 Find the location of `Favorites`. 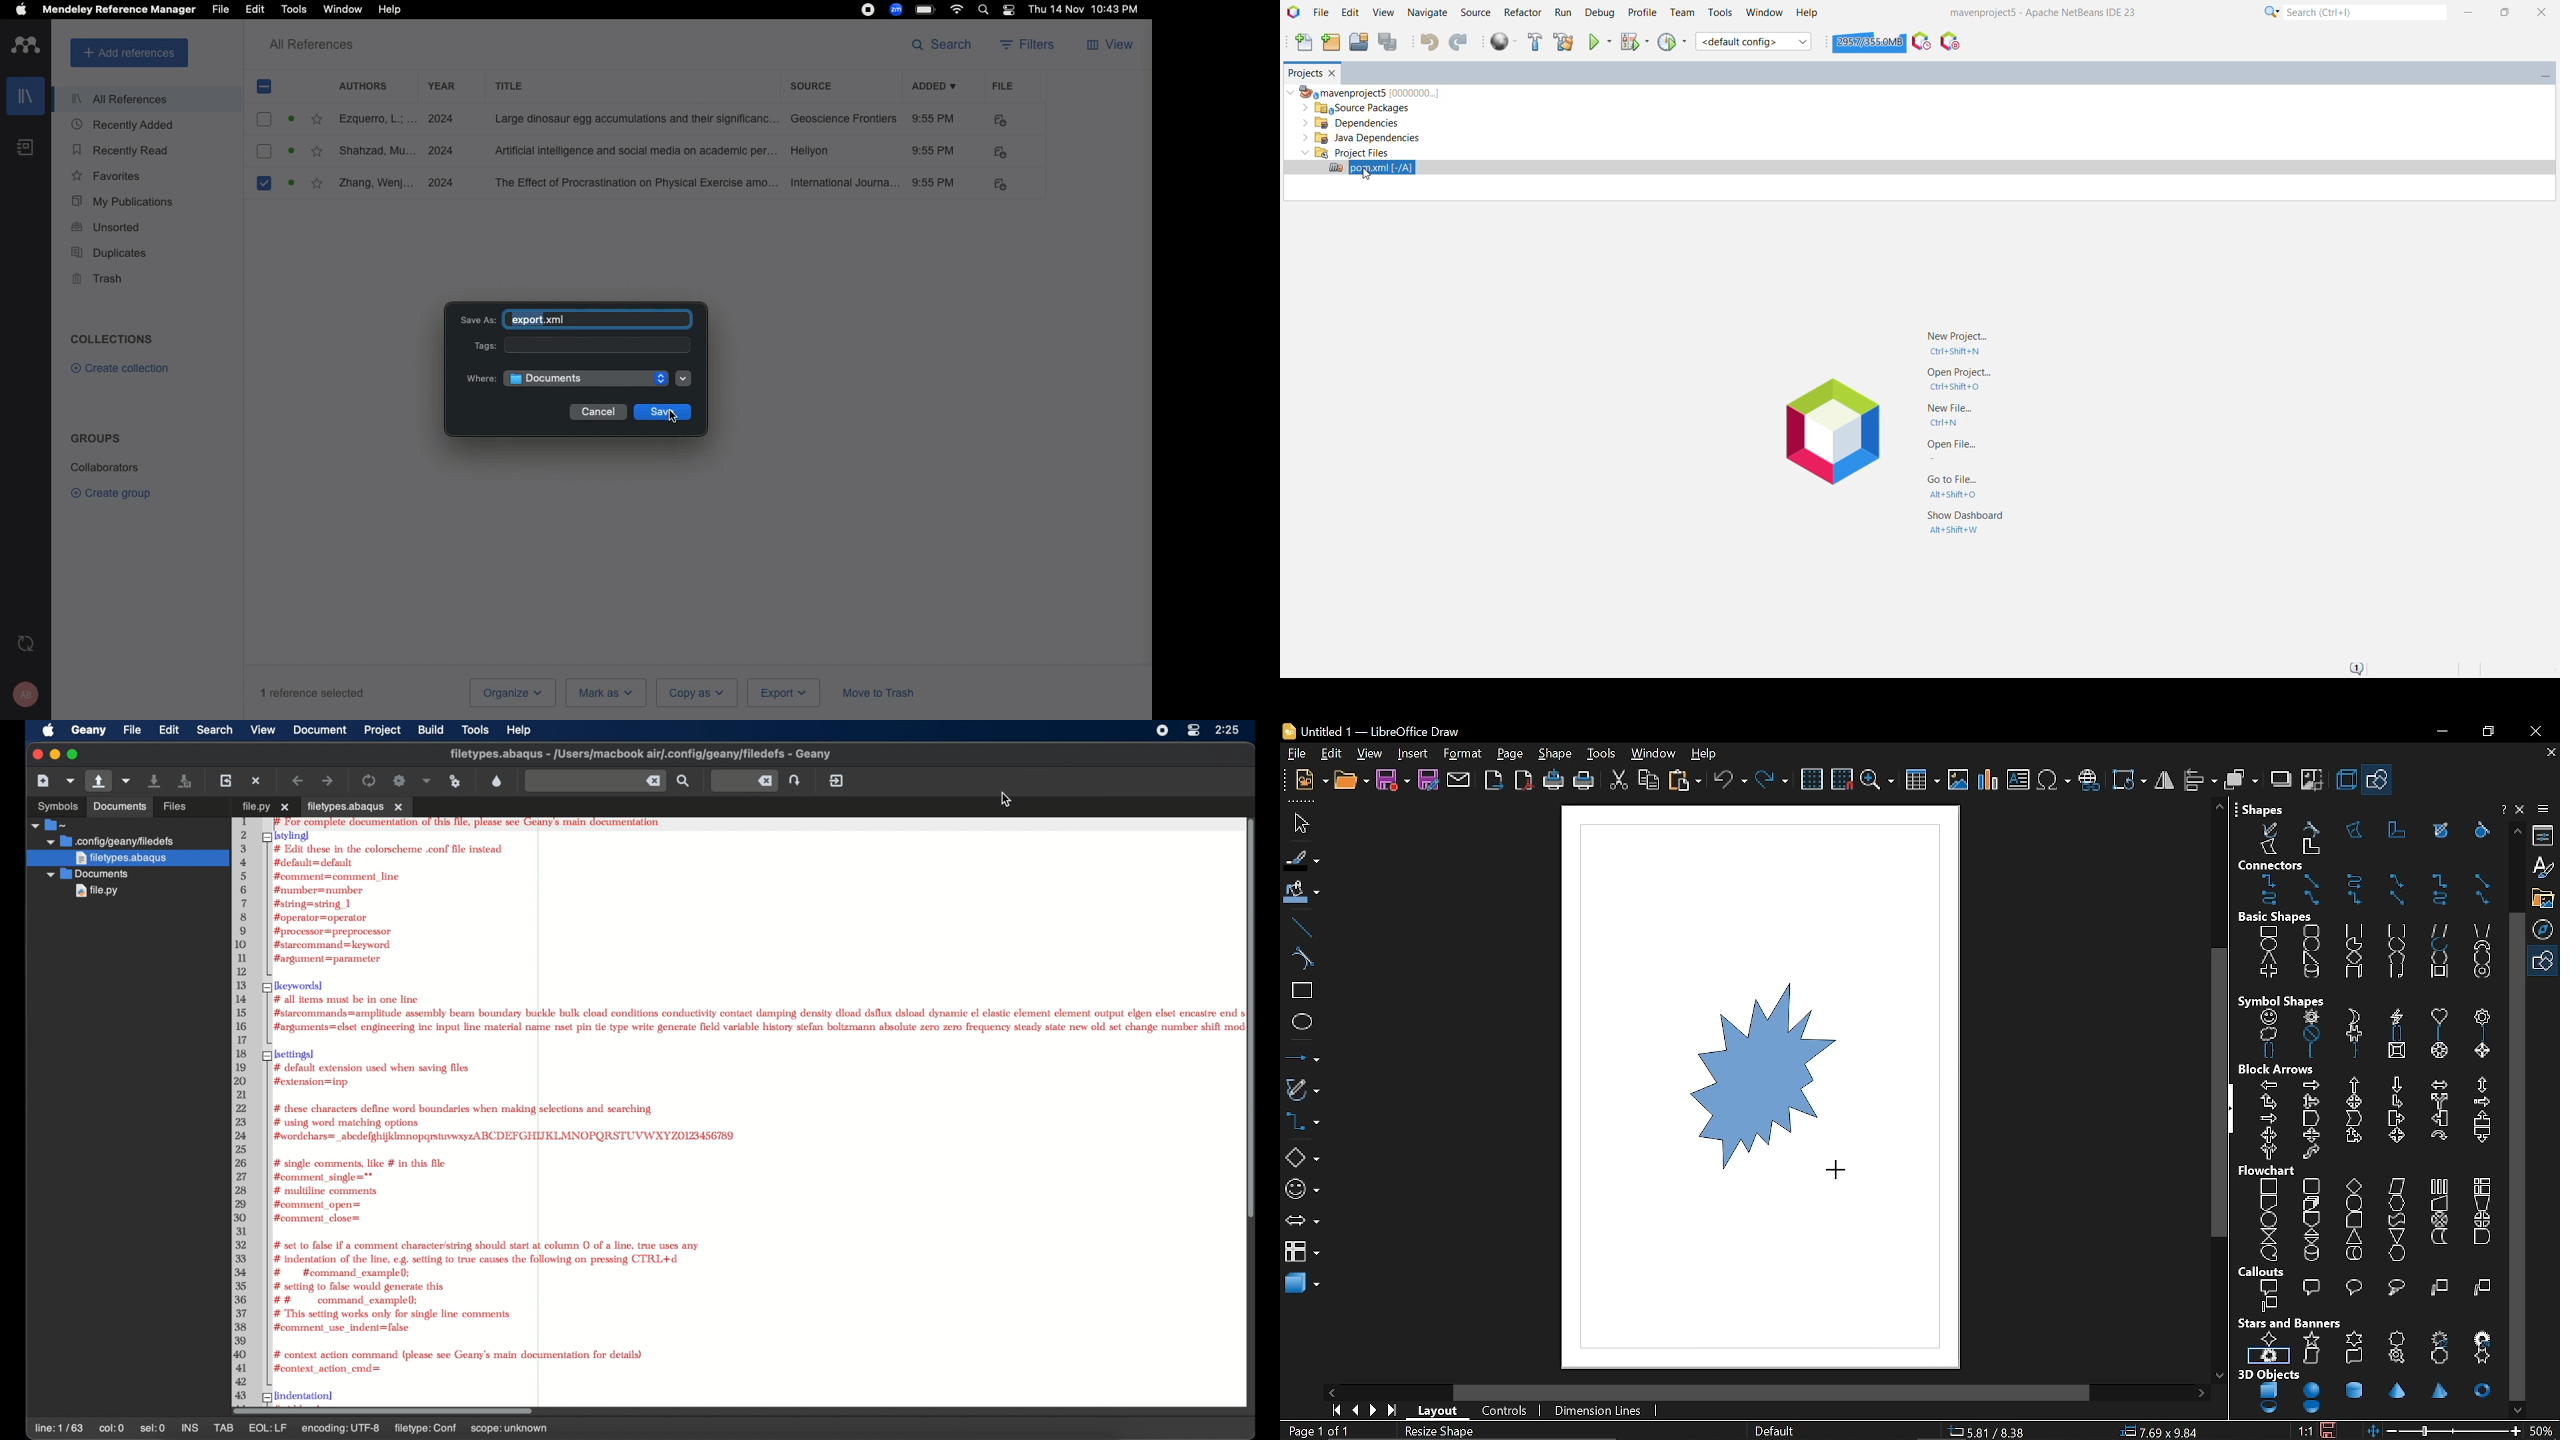

Favorites is located at coordinates (315, 118).